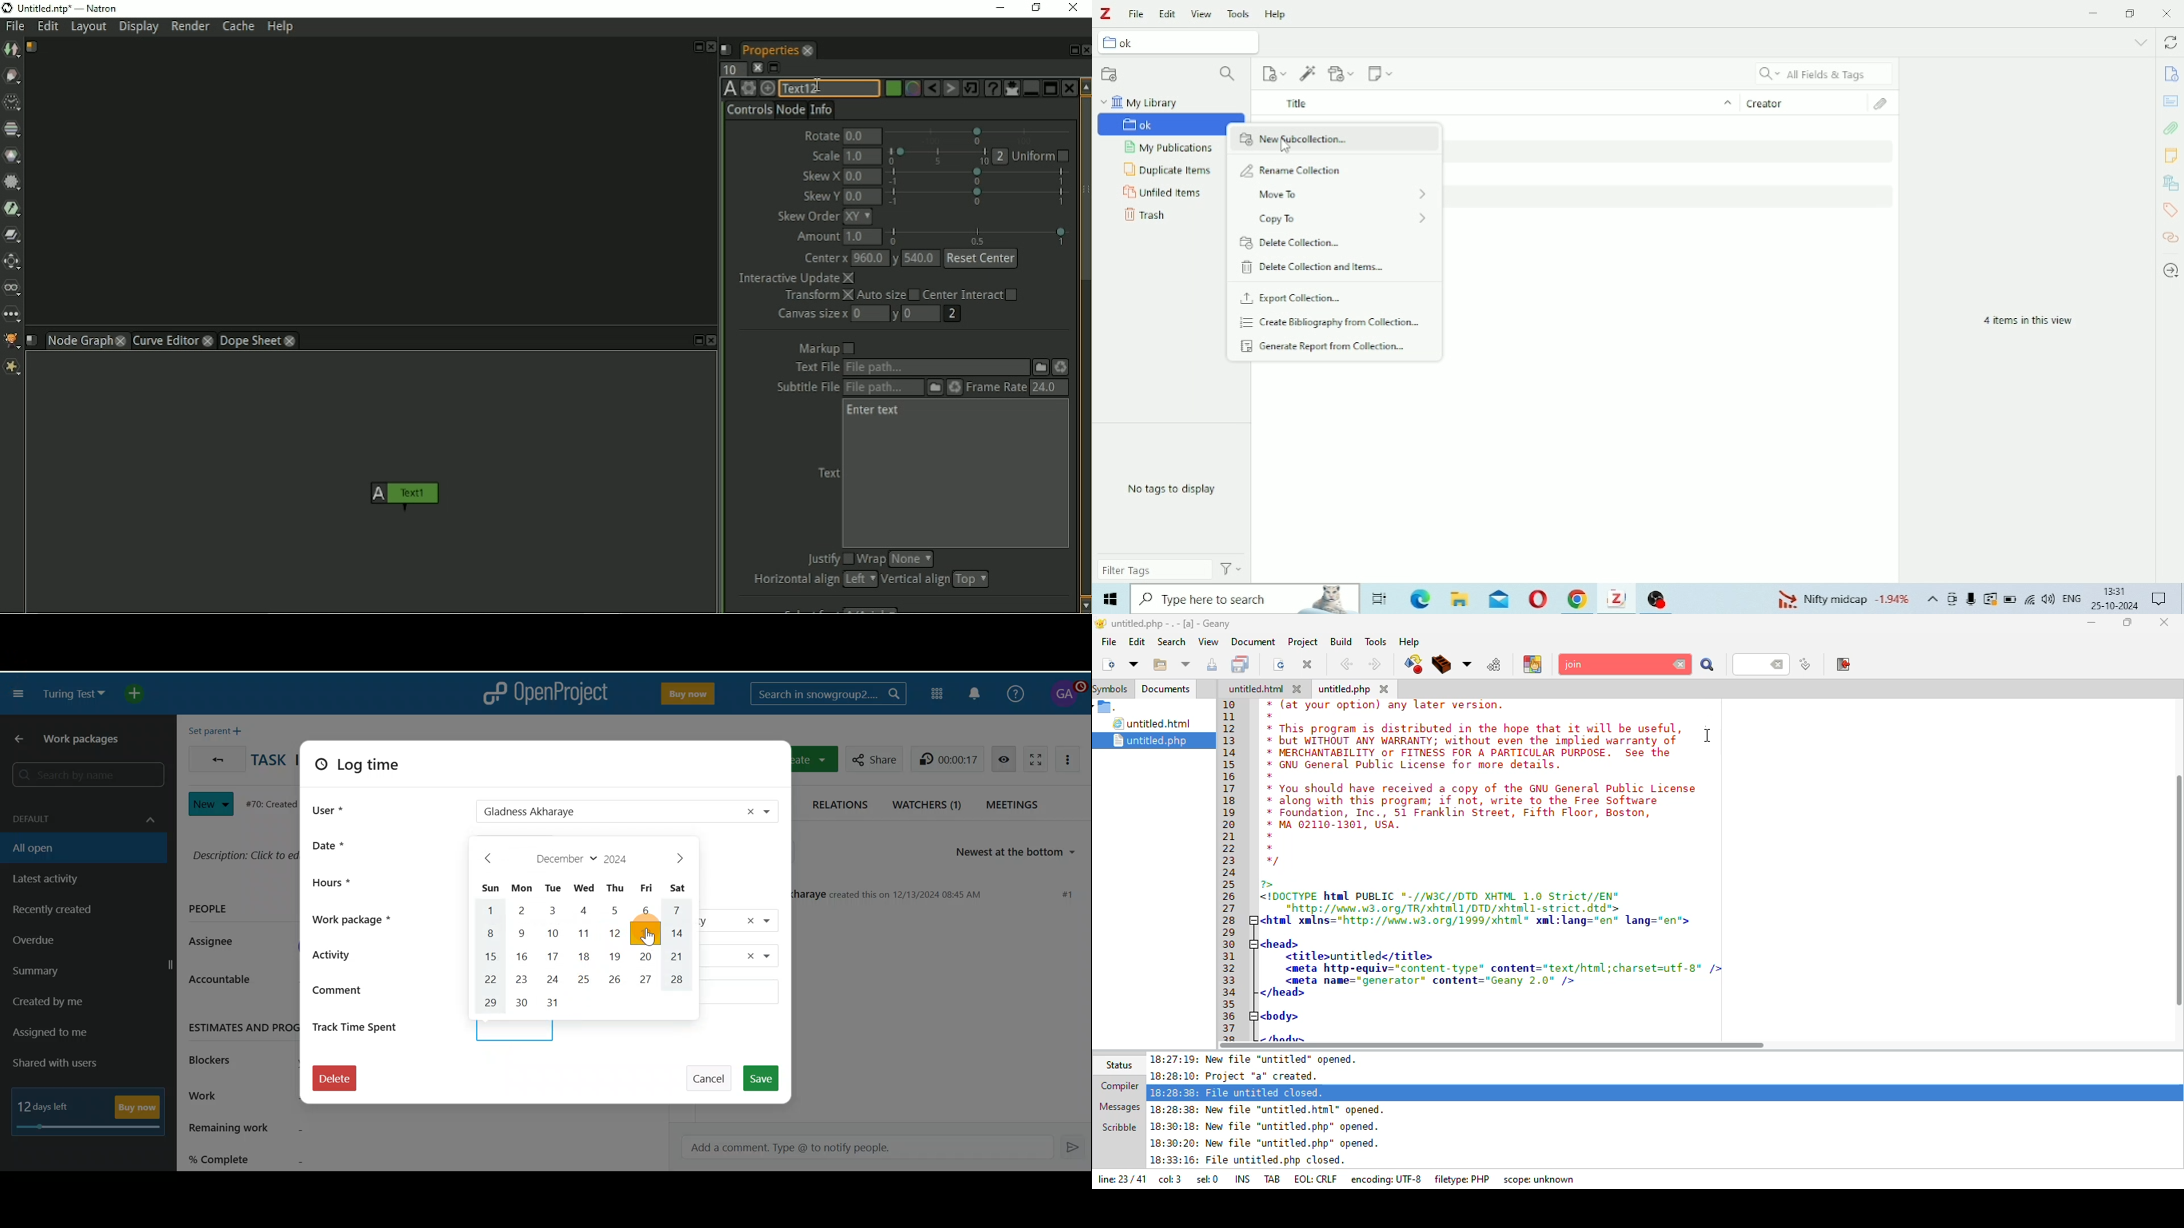  I want to click on Notifications, so click(2159, 596).